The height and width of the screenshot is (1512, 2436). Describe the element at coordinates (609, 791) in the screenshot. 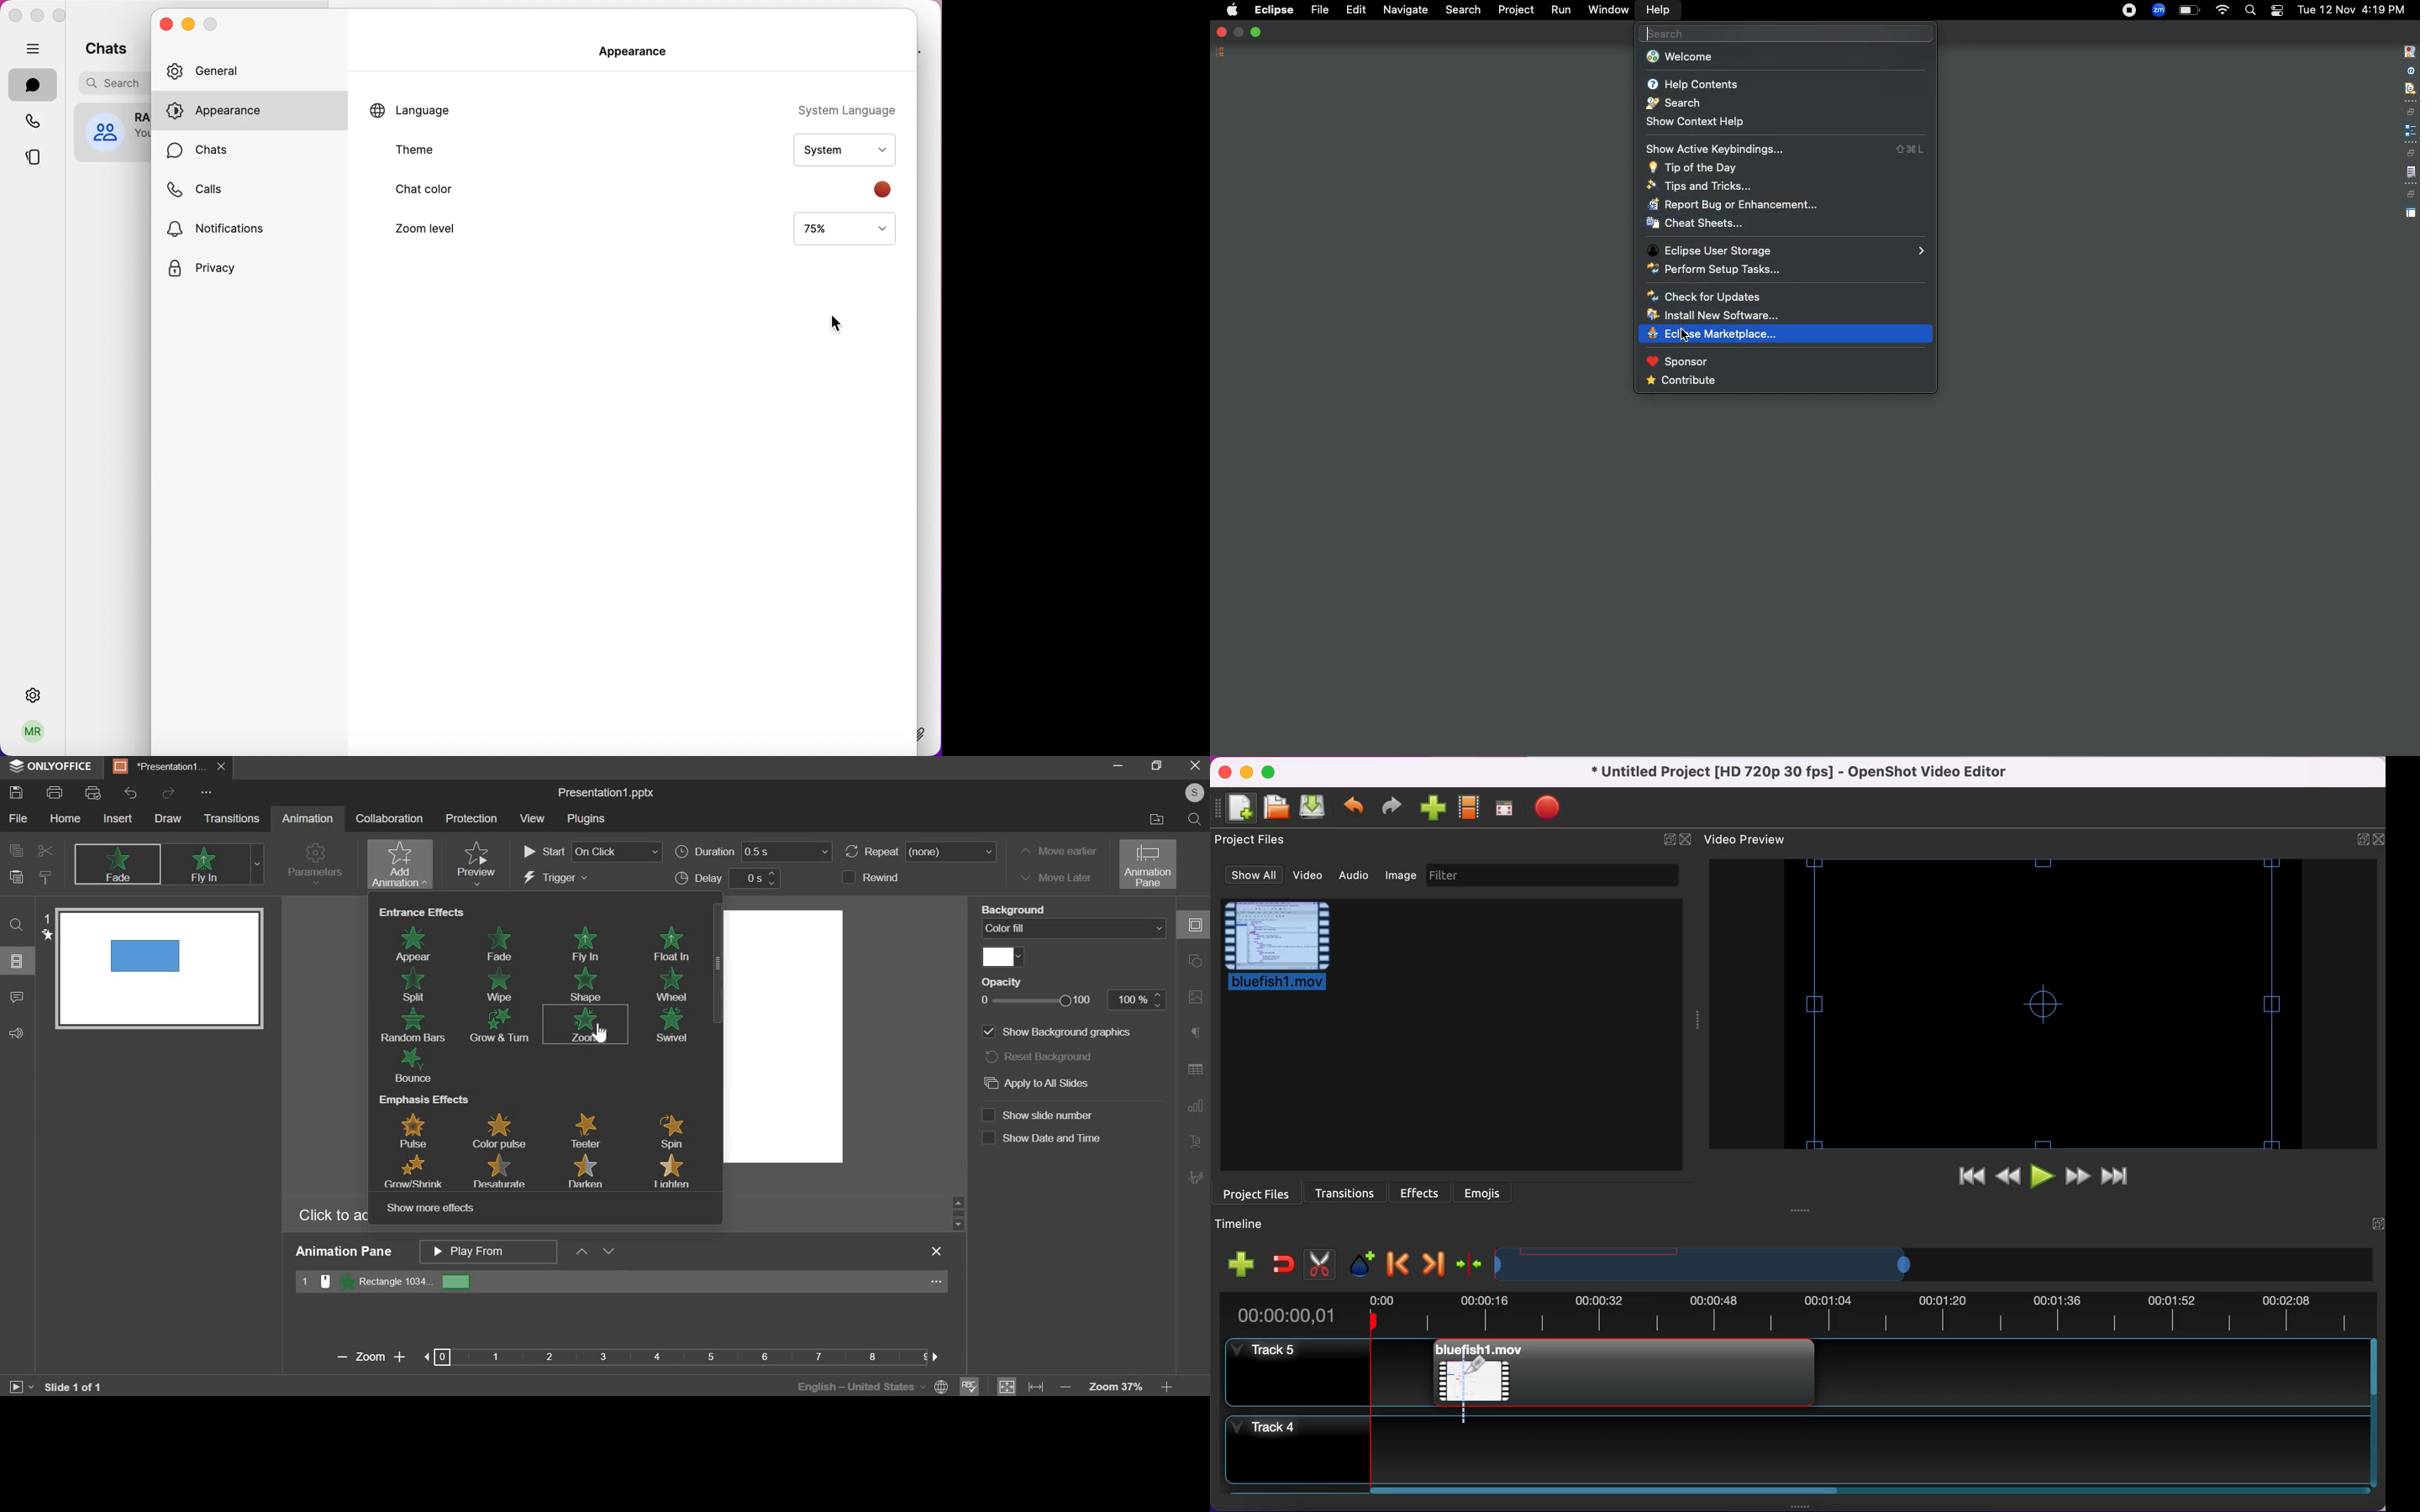

I see `Presentation1.pptx` at that location.